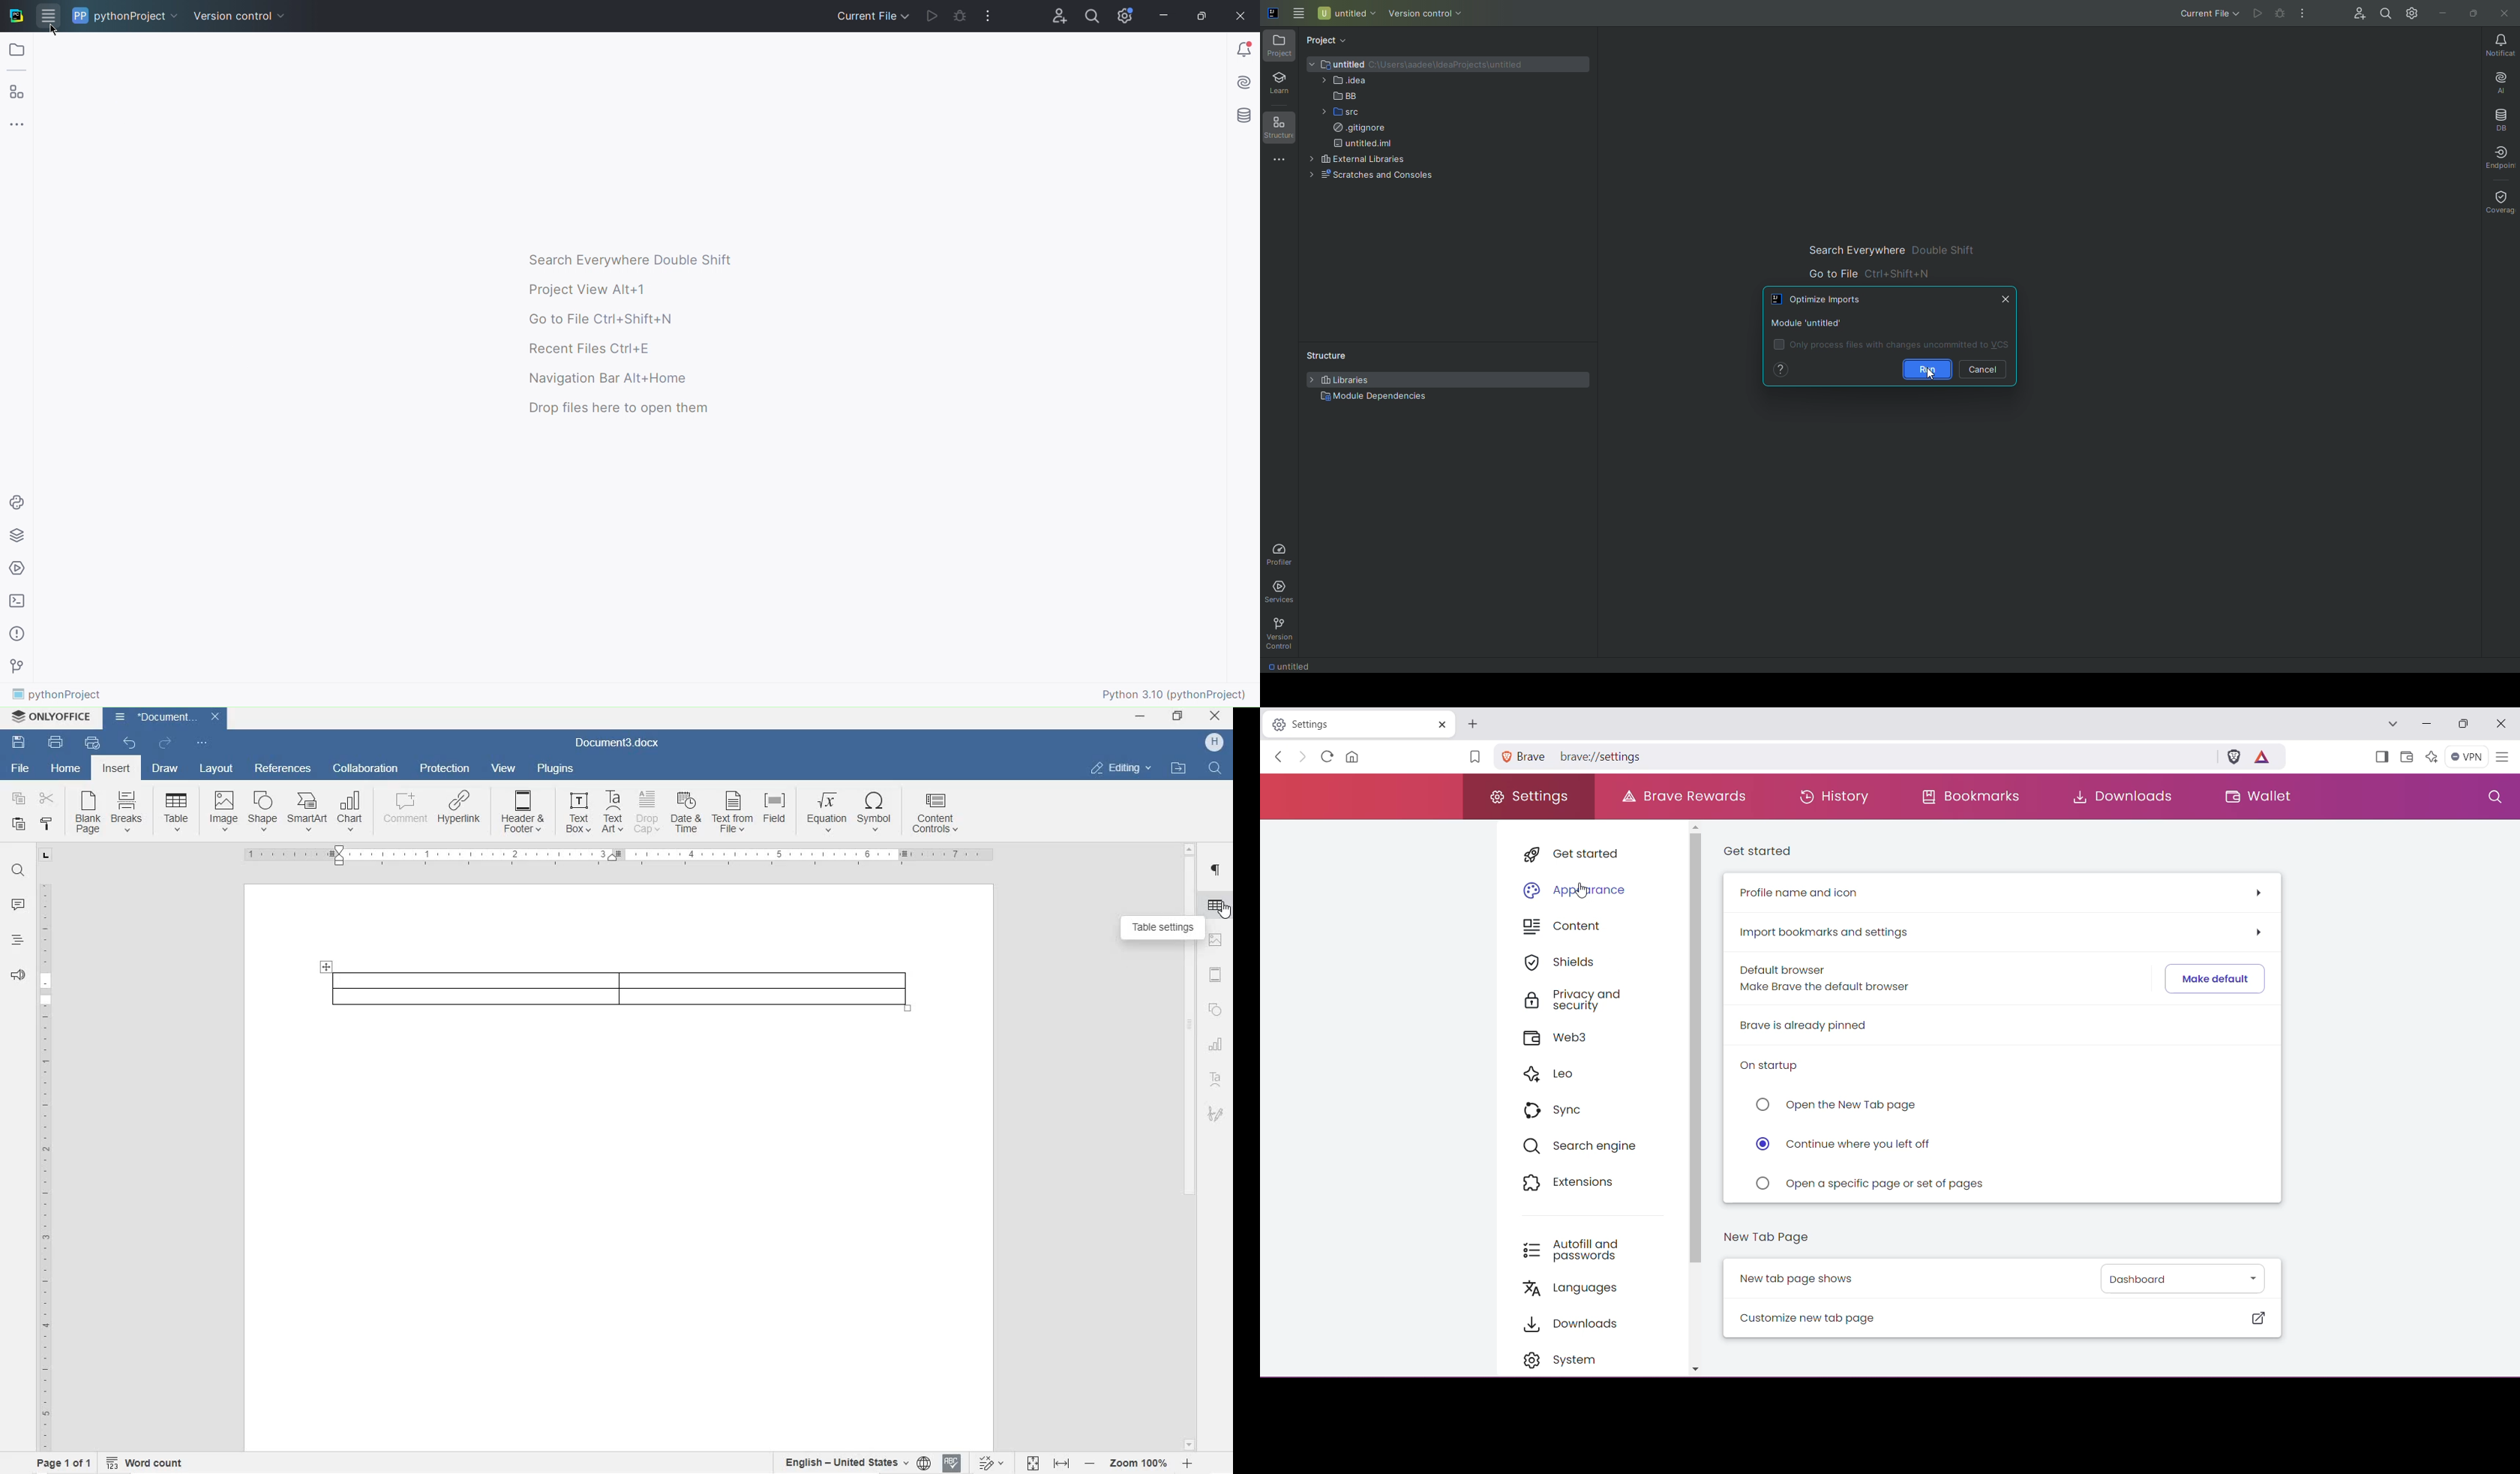  I want to click on Drop Cap, so click(648, 812).